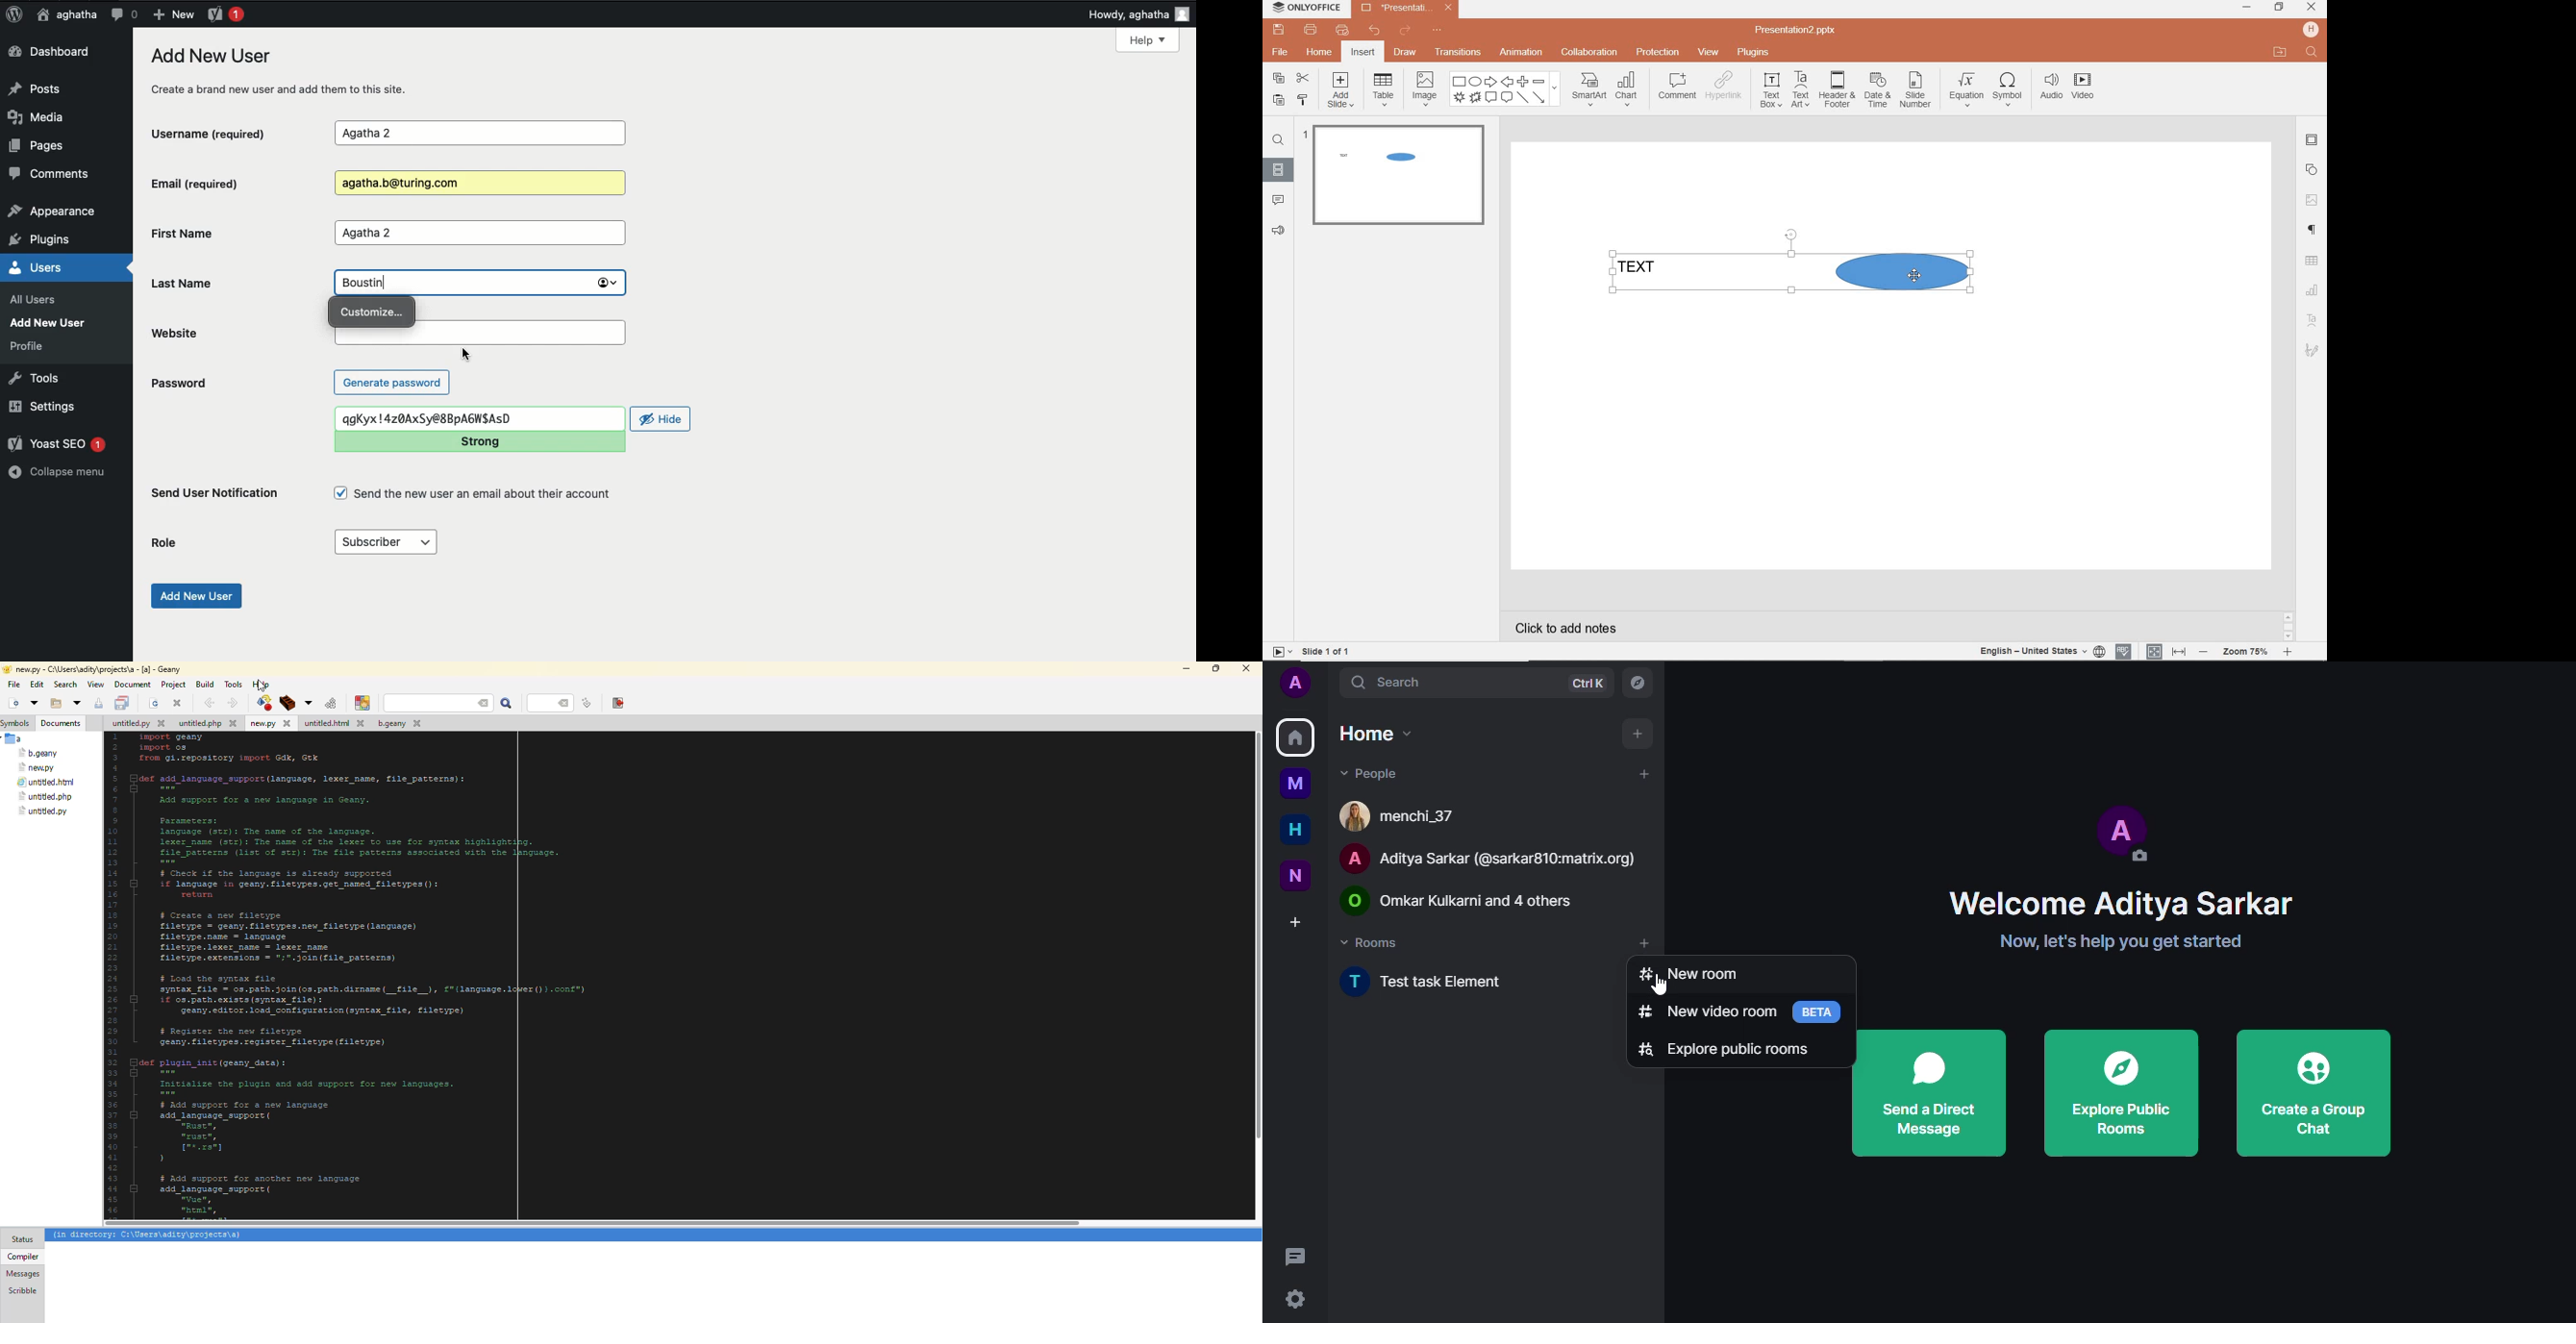  Describe the element at coordinates (1611, 941) in the screenshot. I see `` at that location.